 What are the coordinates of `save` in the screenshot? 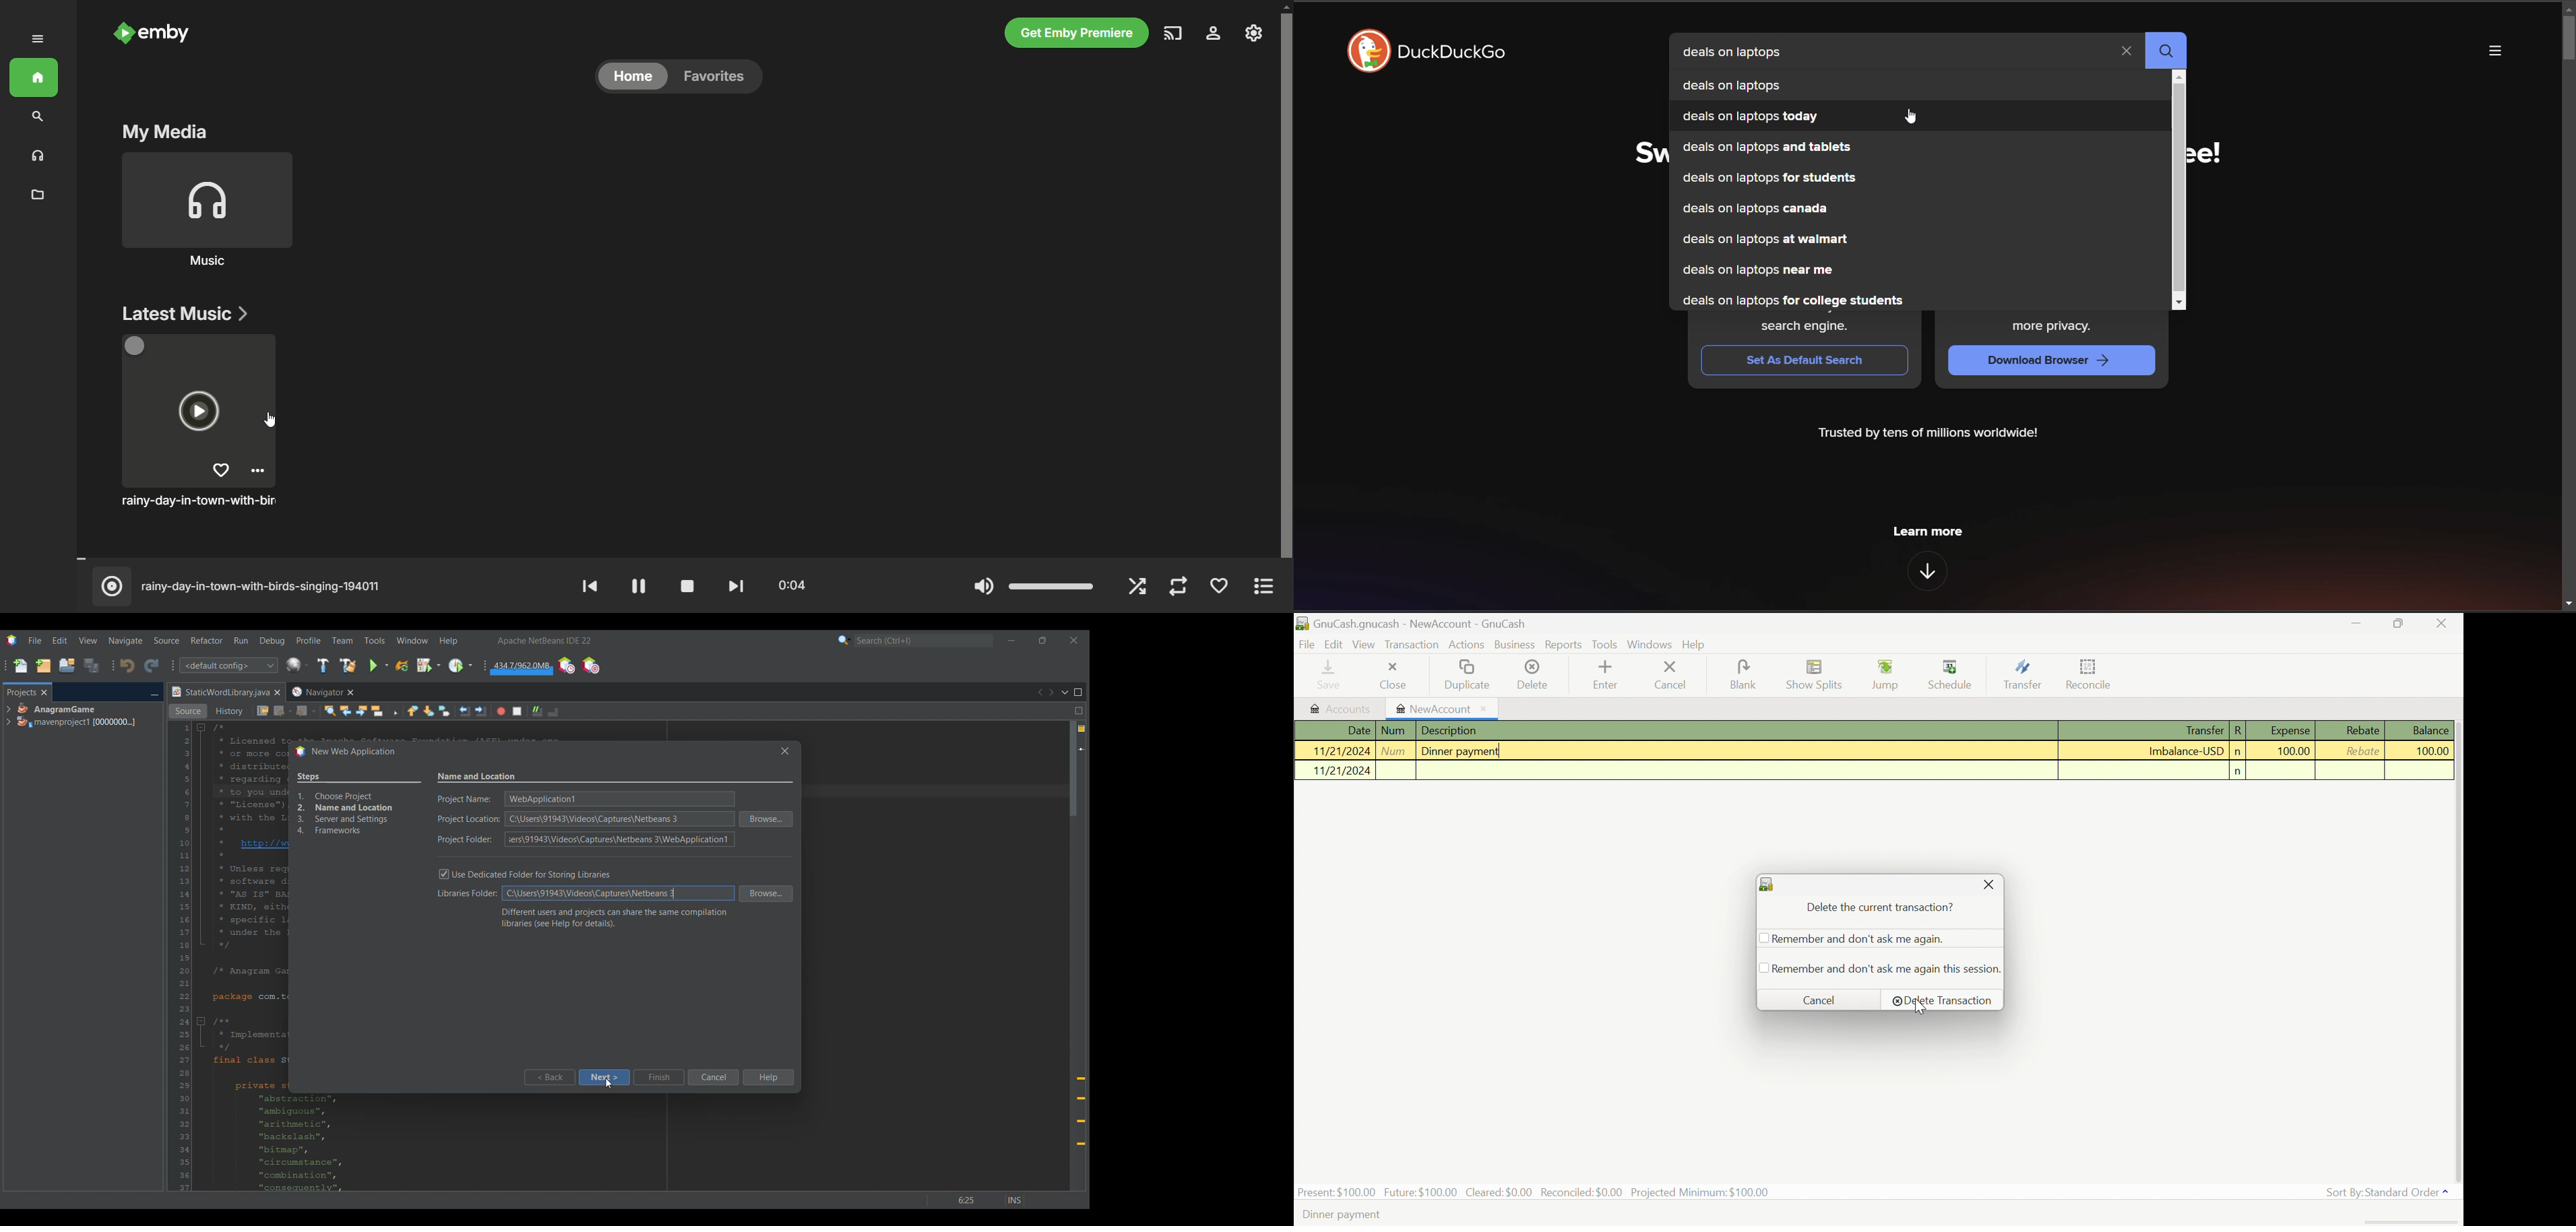 It's located at (1333, 675).